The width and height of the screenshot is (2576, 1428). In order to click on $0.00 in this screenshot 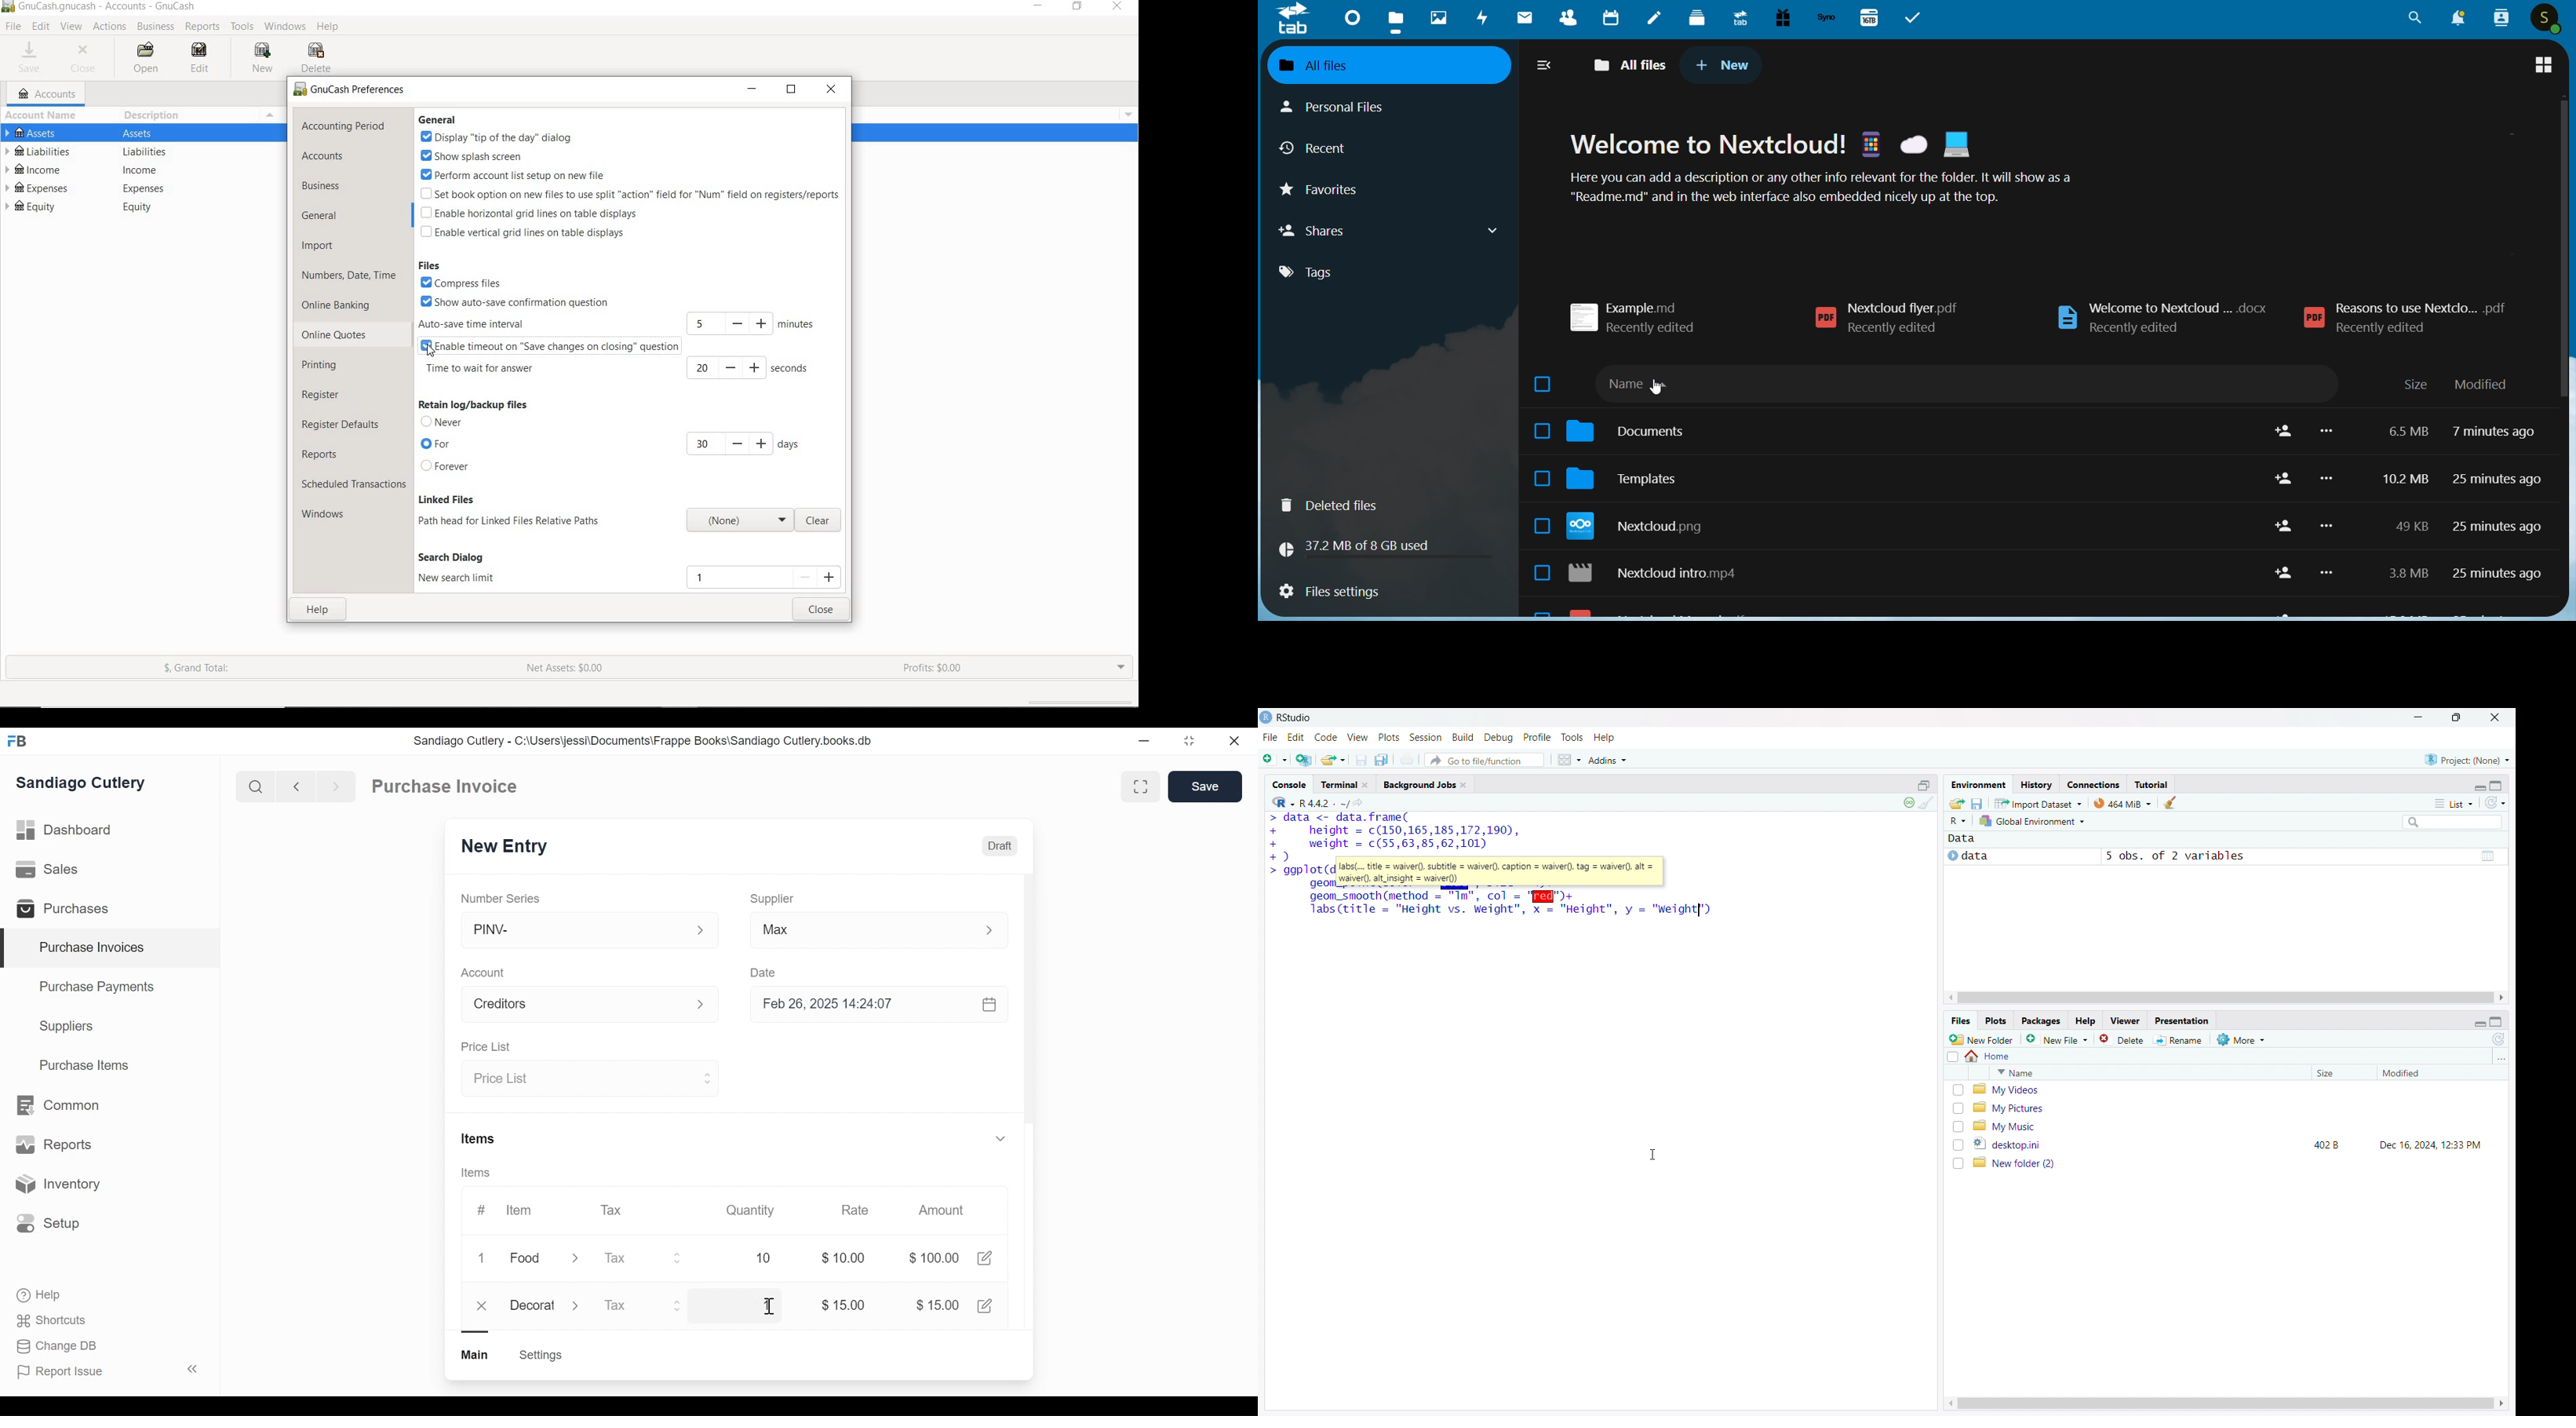, I will do `click(847, 1258)`.